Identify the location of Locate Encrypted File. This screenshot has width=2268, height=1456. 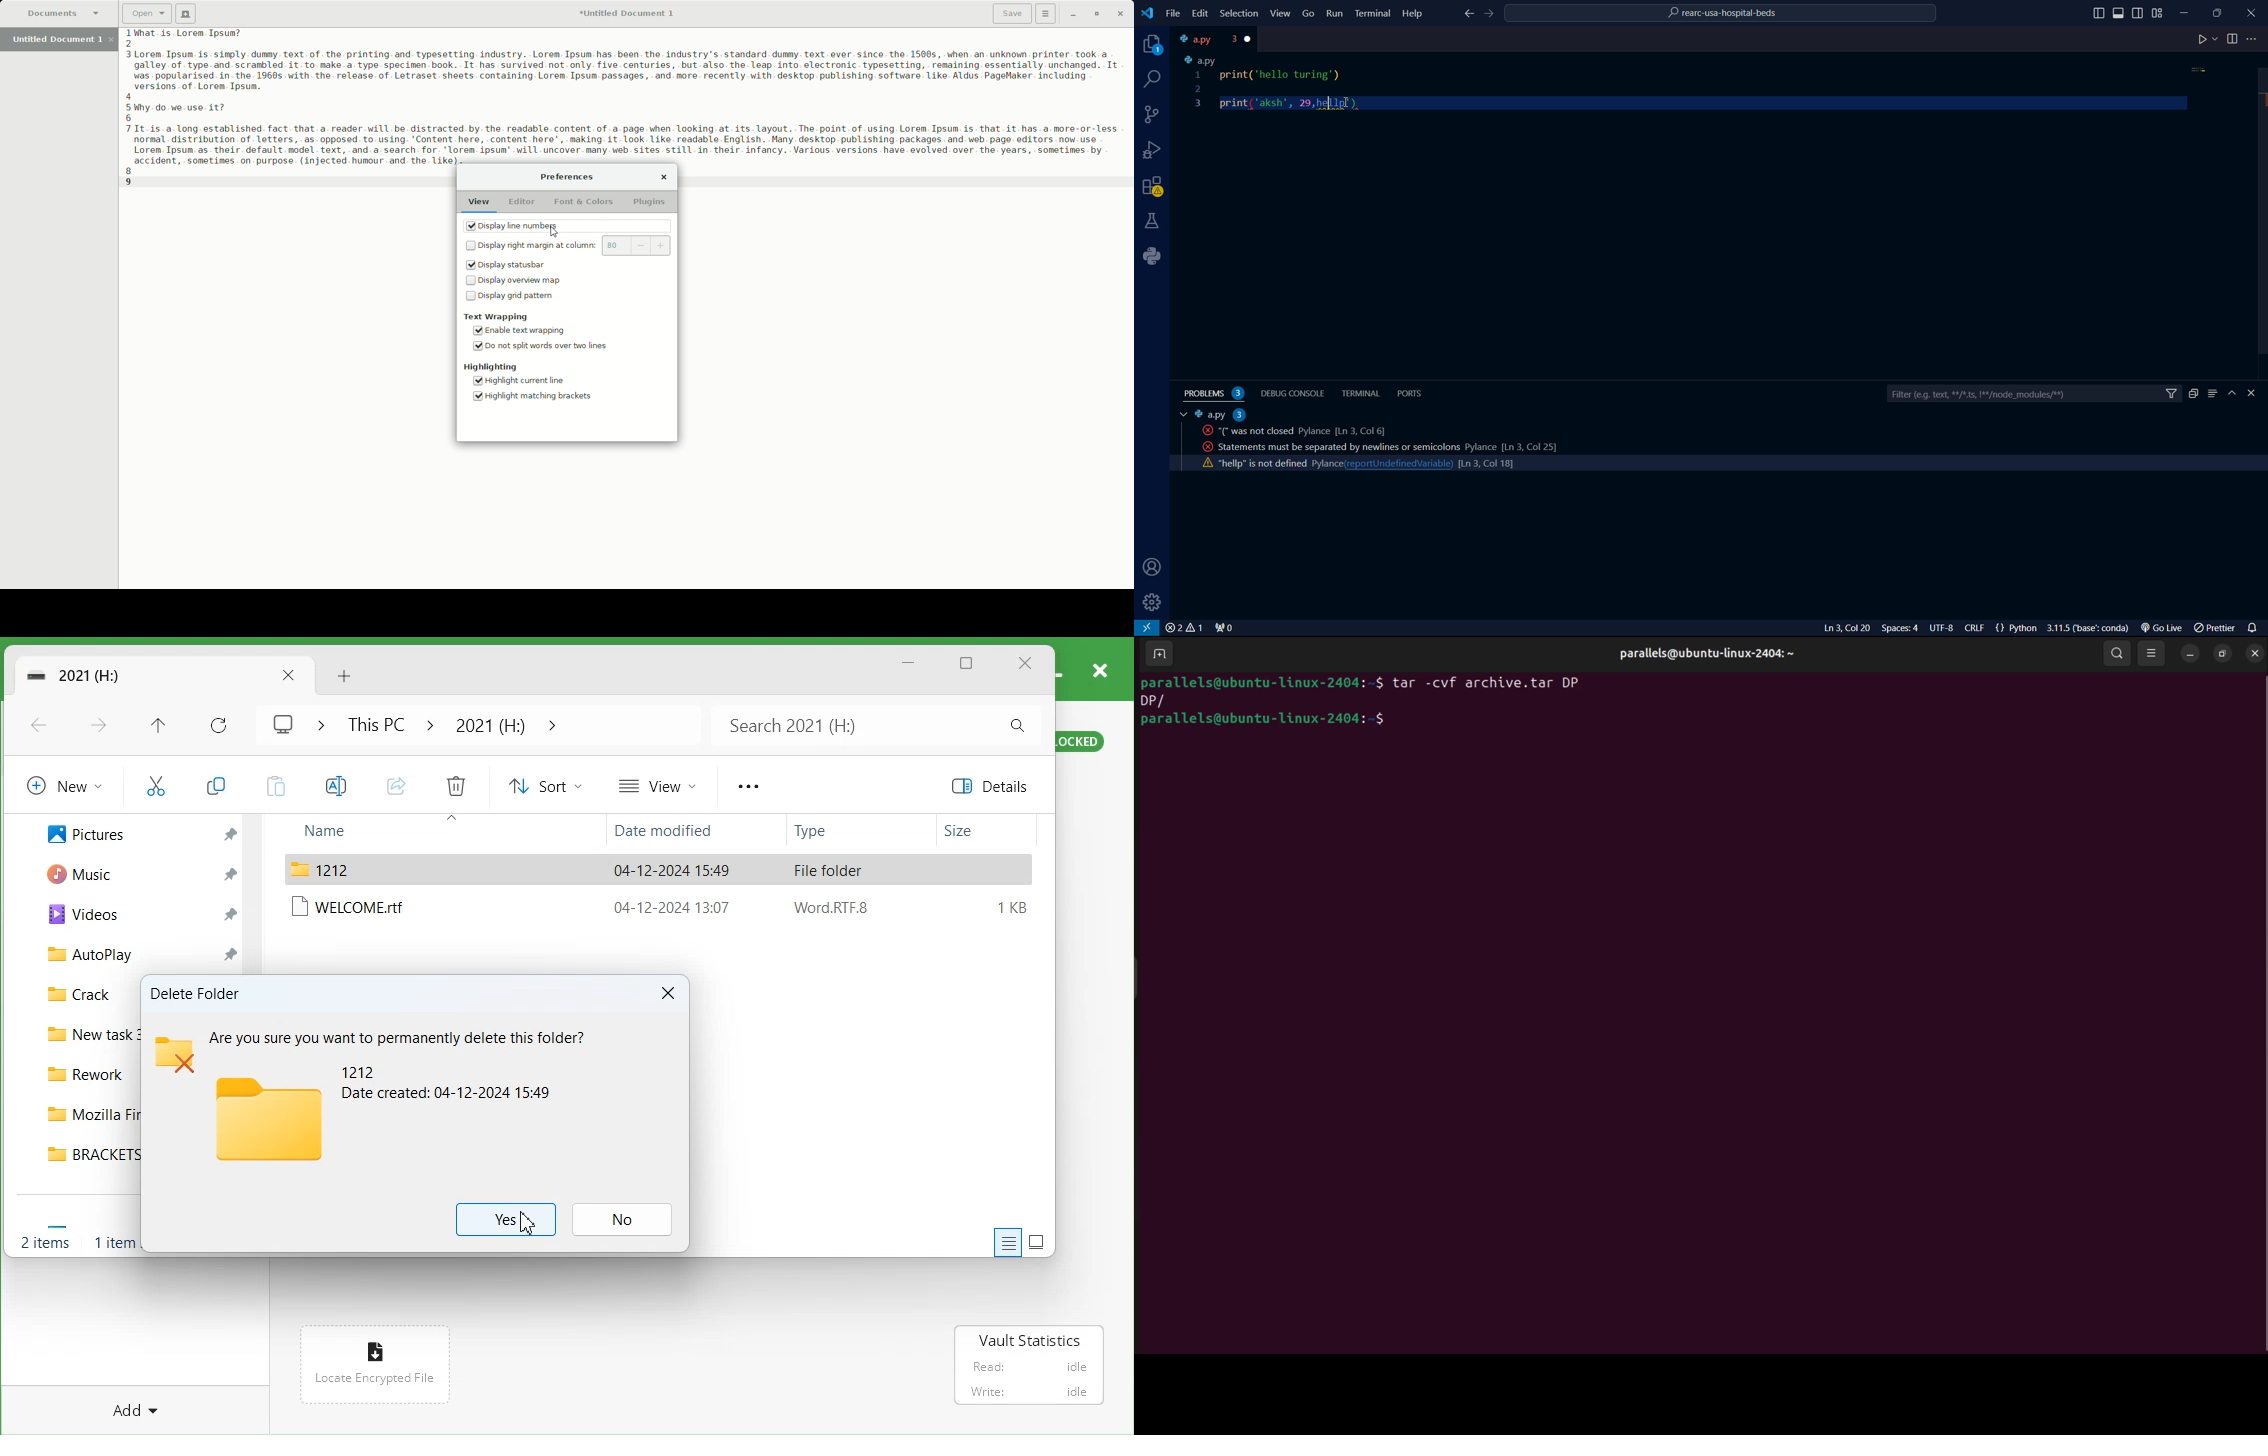
(372, 1381).